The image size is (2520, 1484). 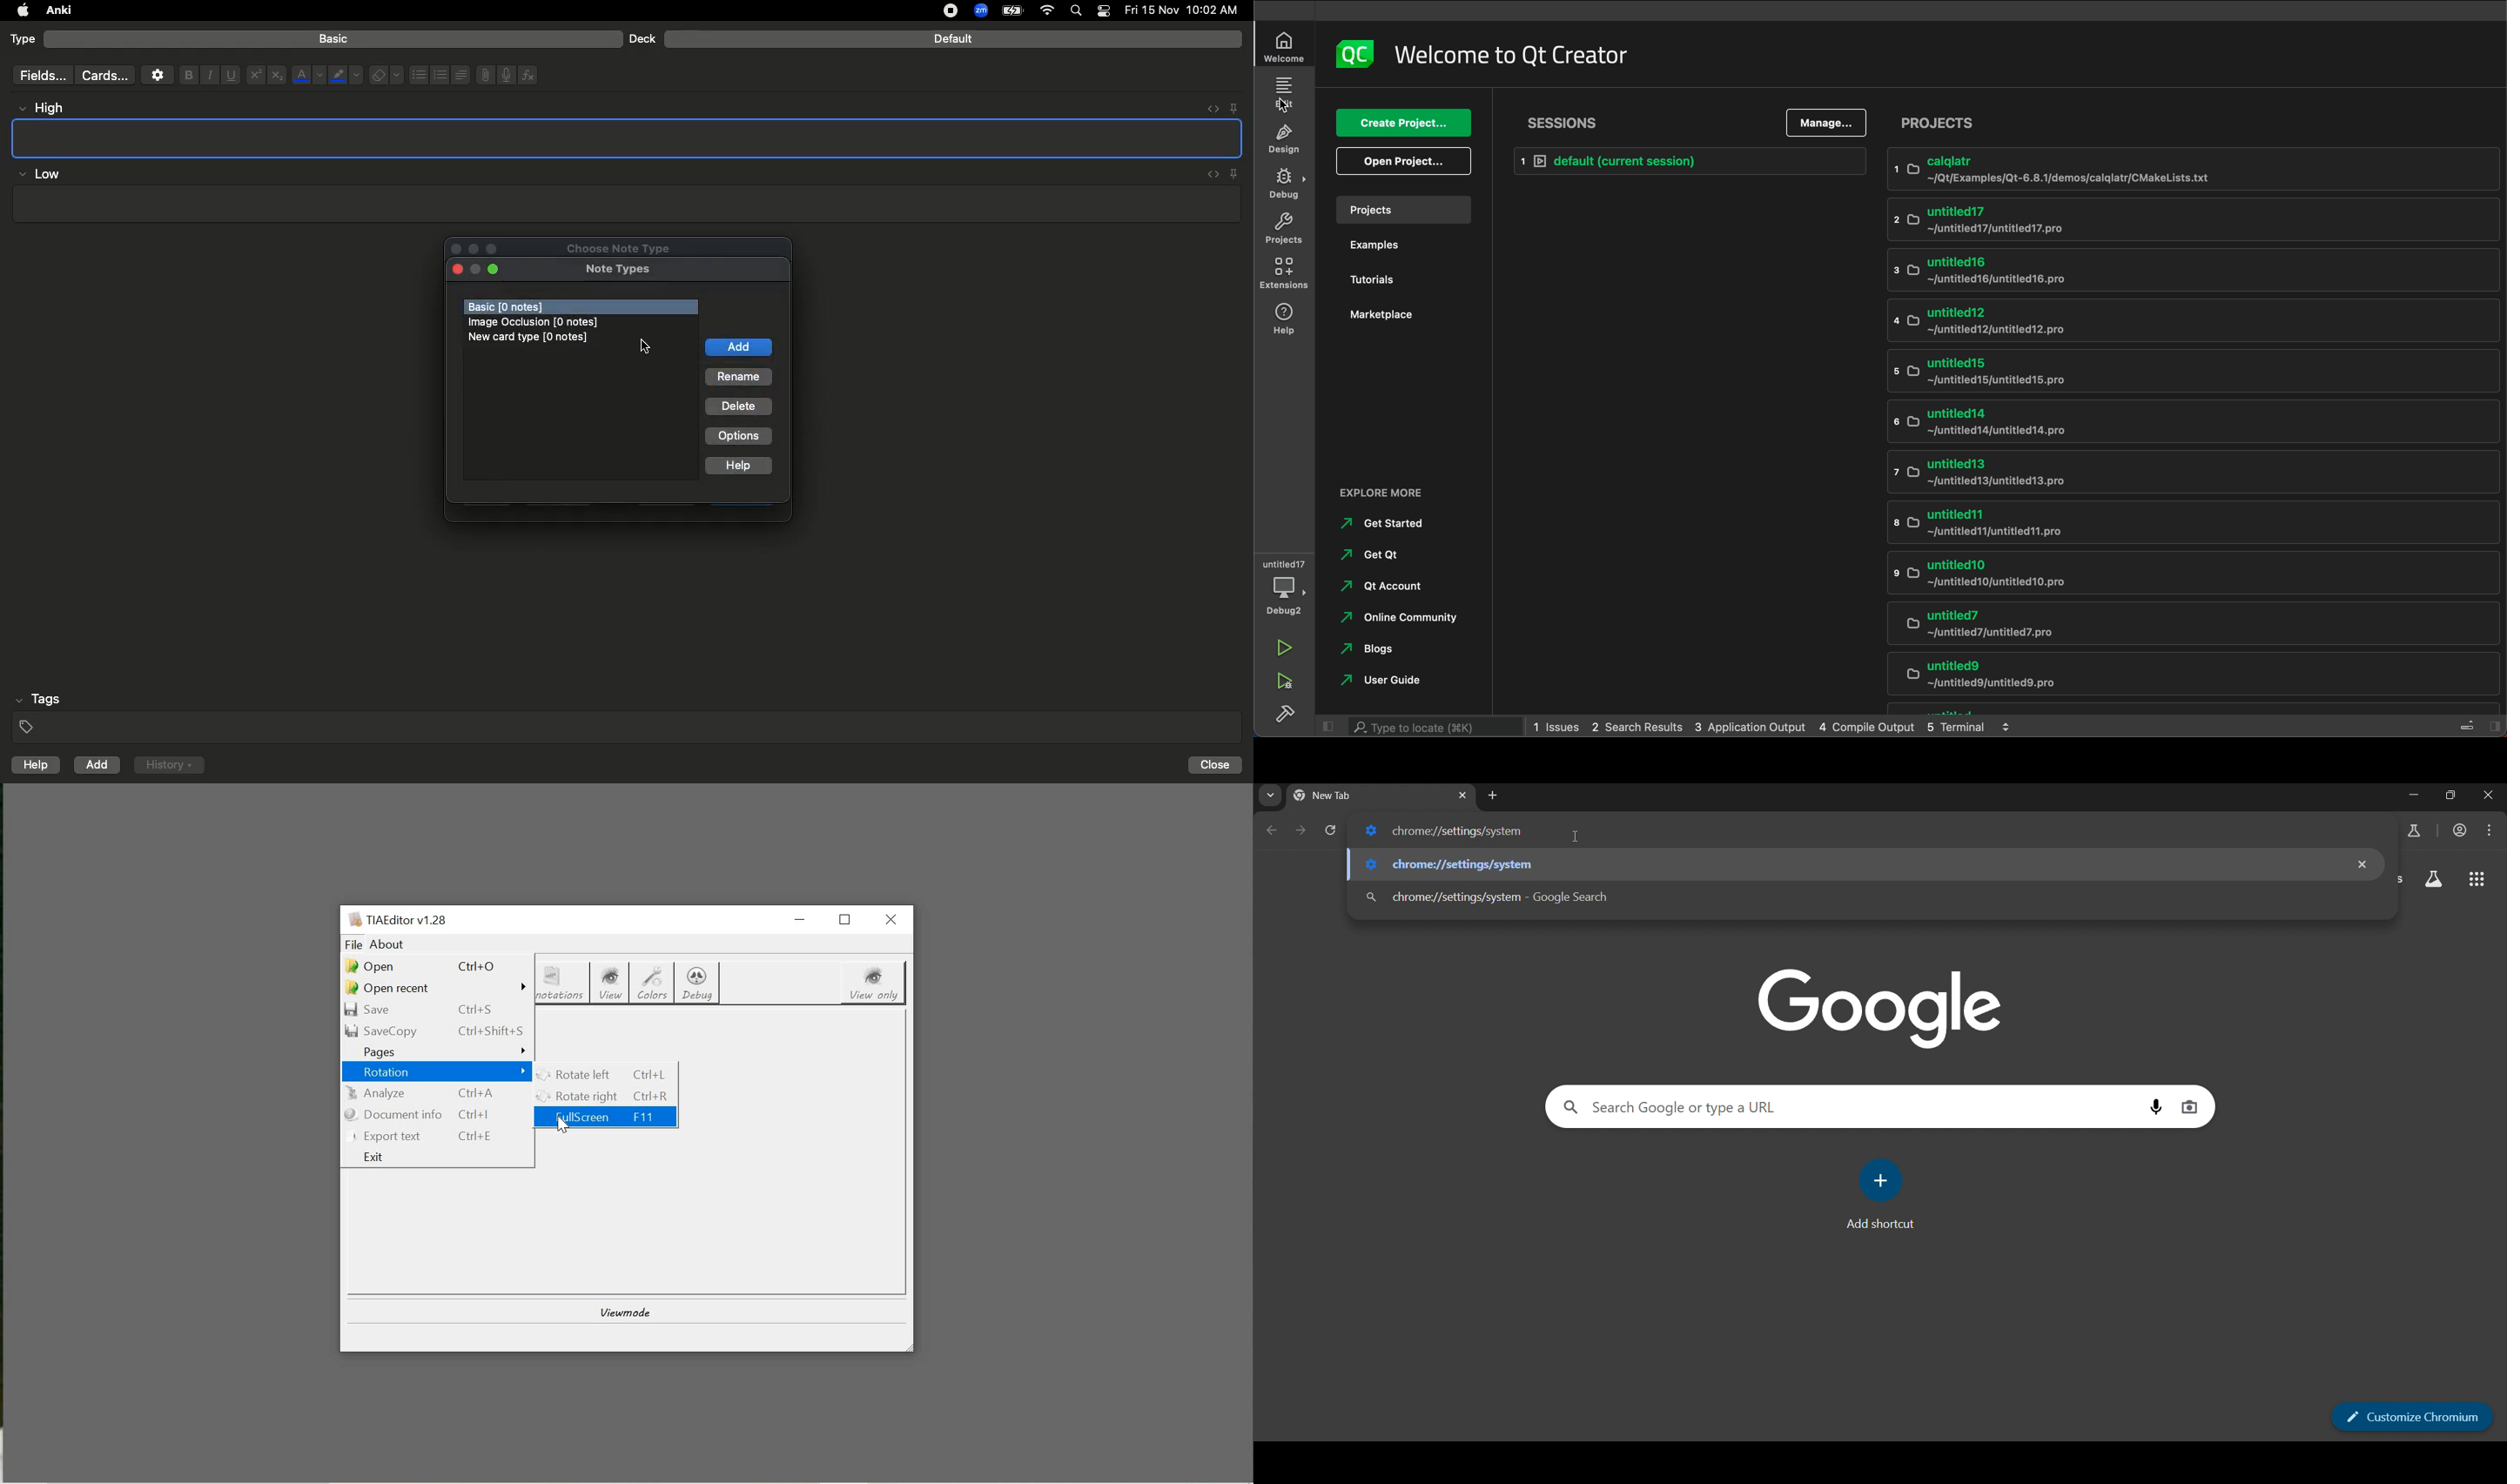 I want to click on apple logo, so click(x=18, y=10).